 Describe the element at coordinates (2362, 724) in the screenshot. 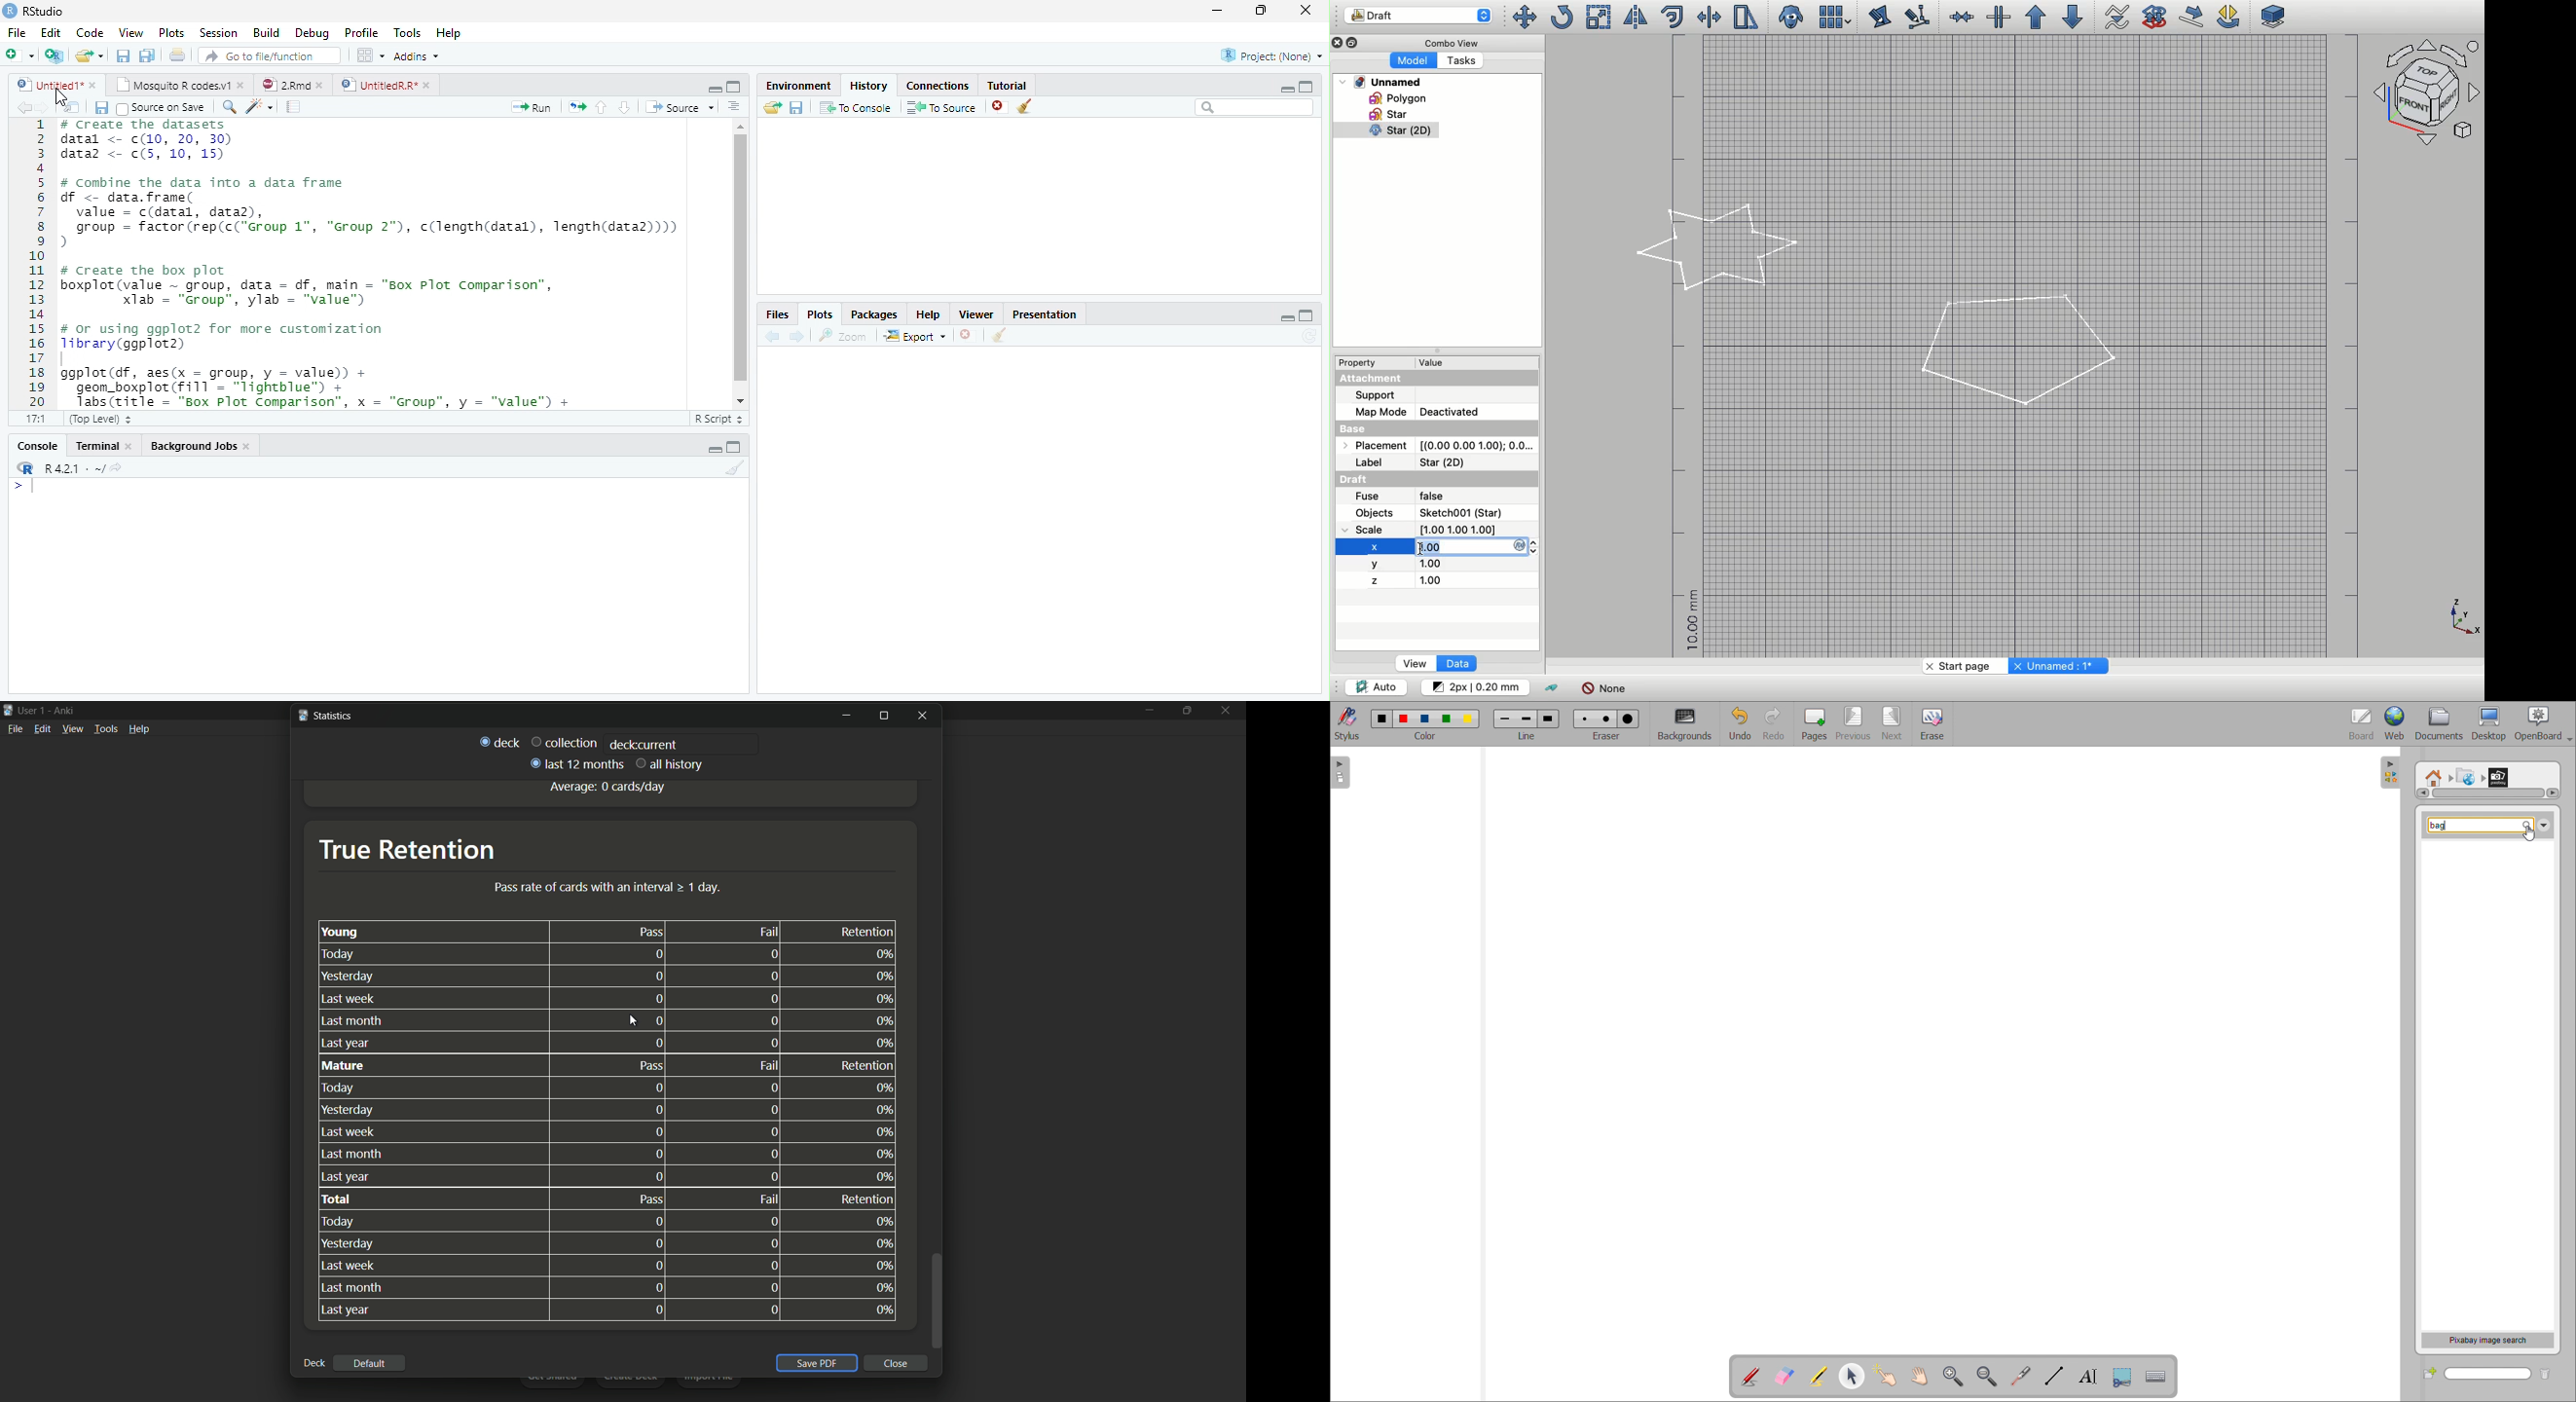

I see `board` at that location.